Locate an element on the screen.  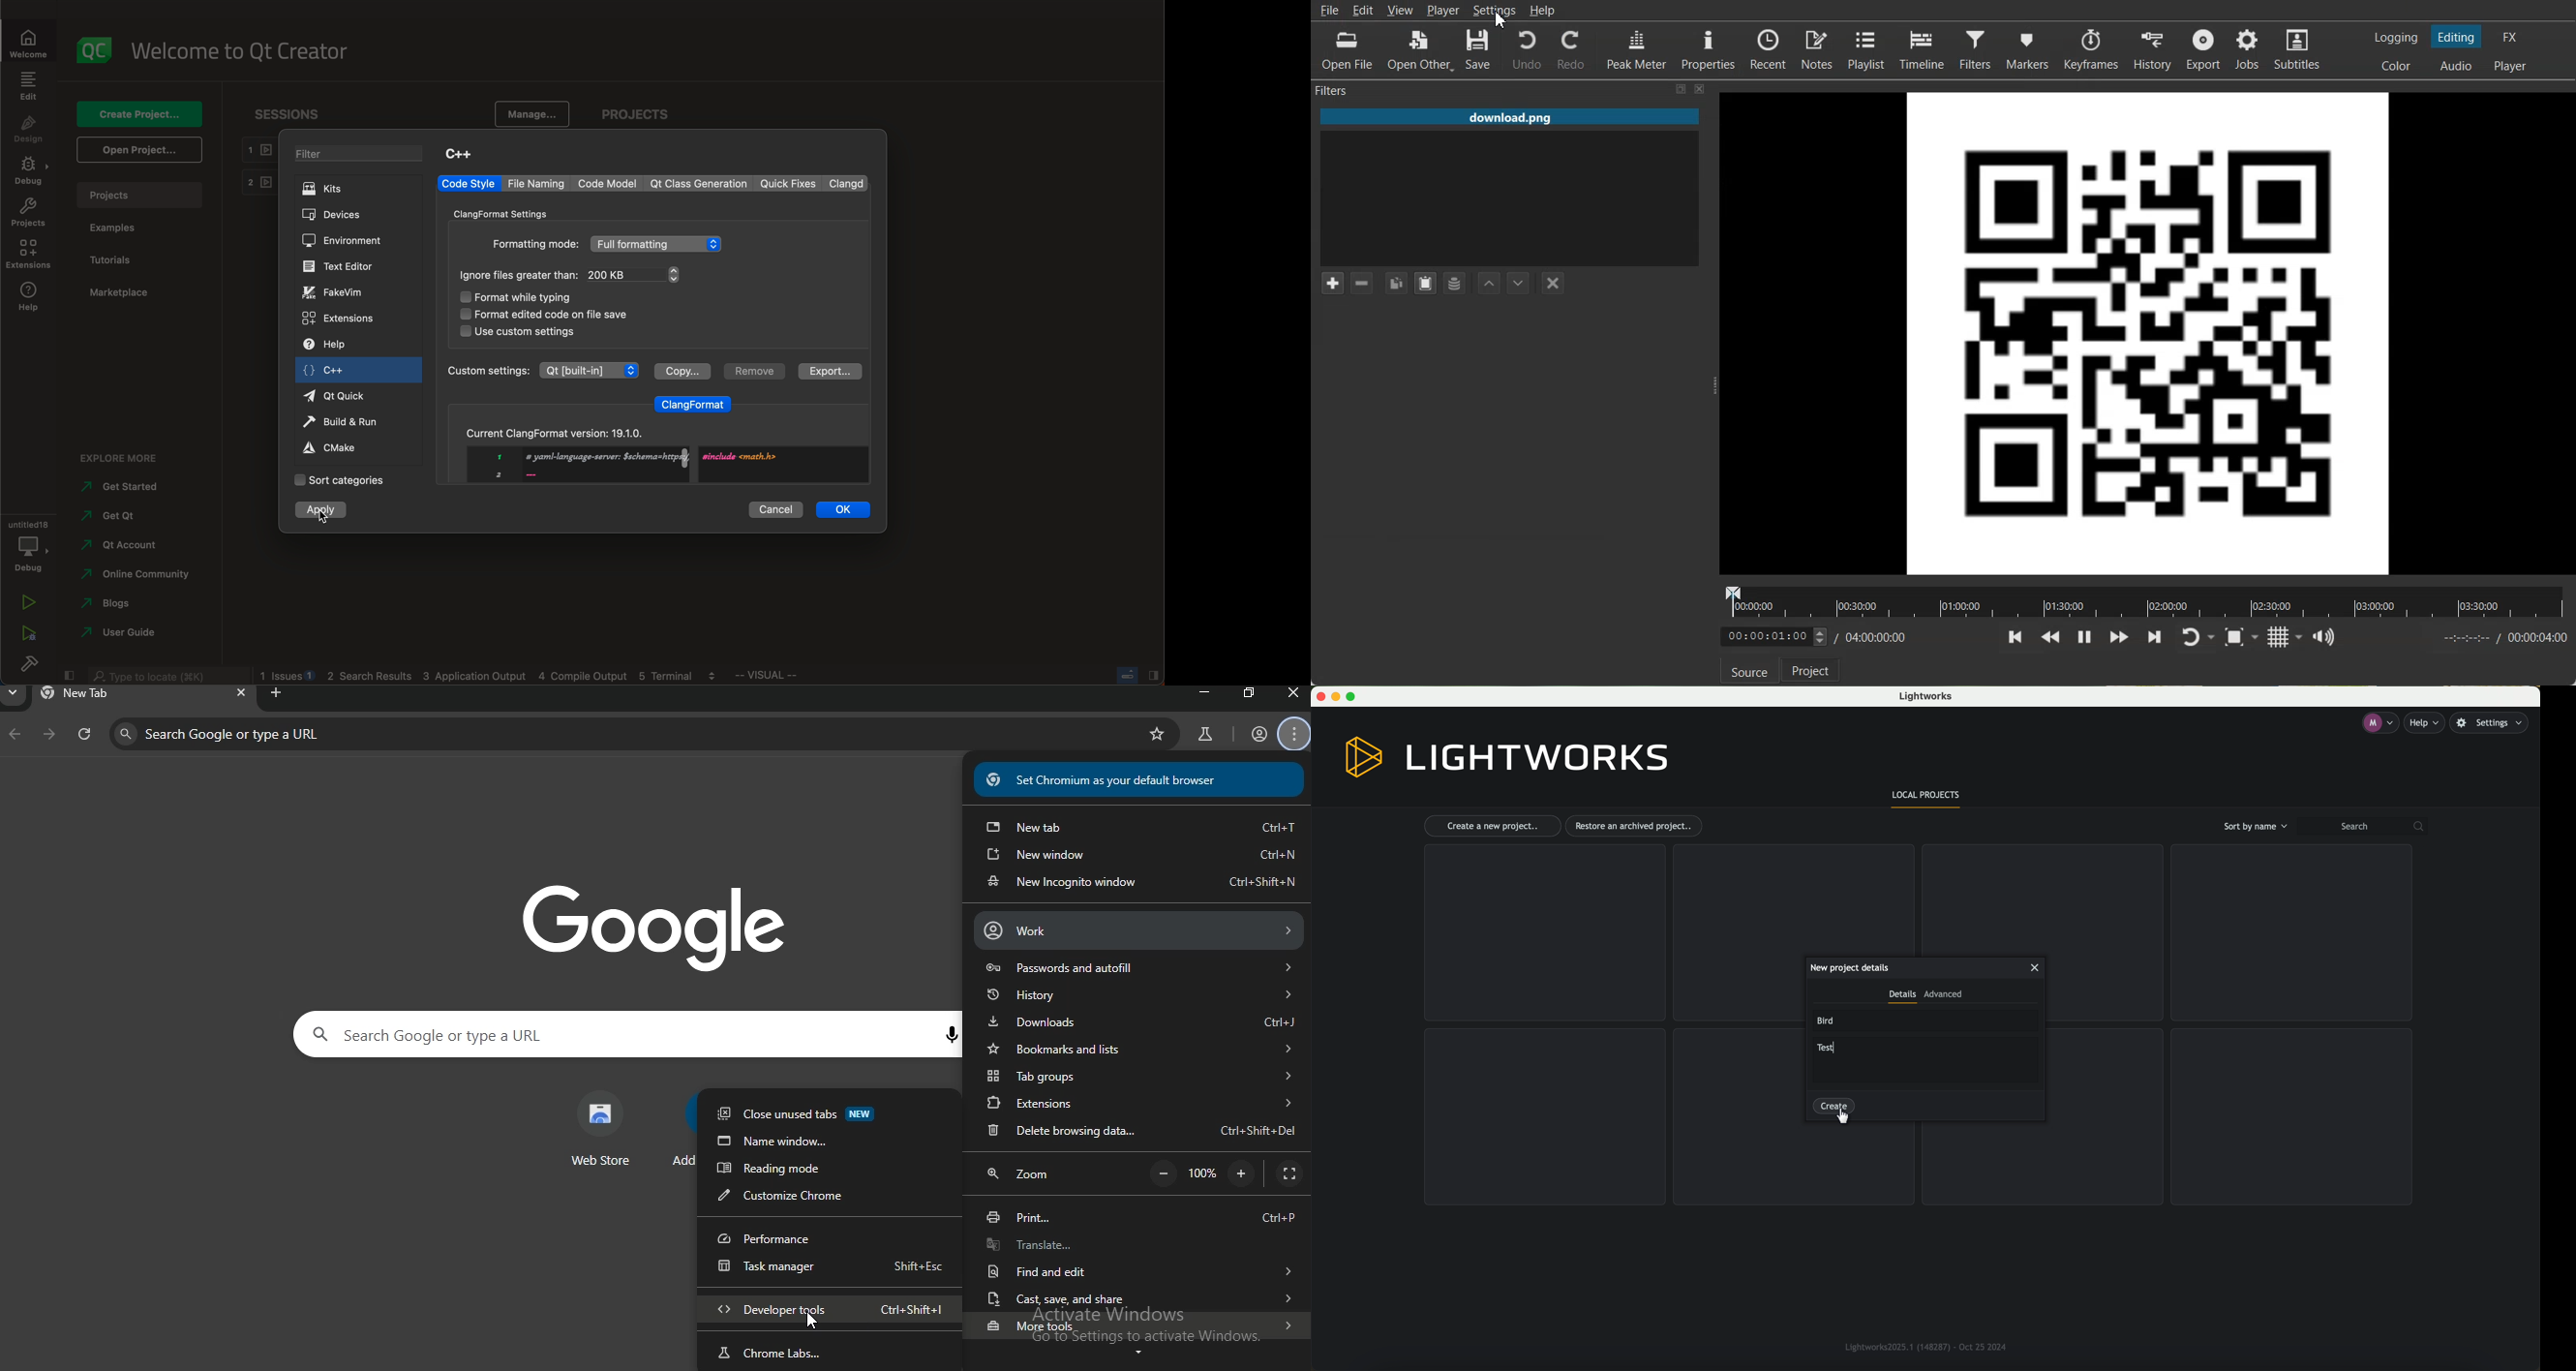
C++ is located at coordinates (458, 153).